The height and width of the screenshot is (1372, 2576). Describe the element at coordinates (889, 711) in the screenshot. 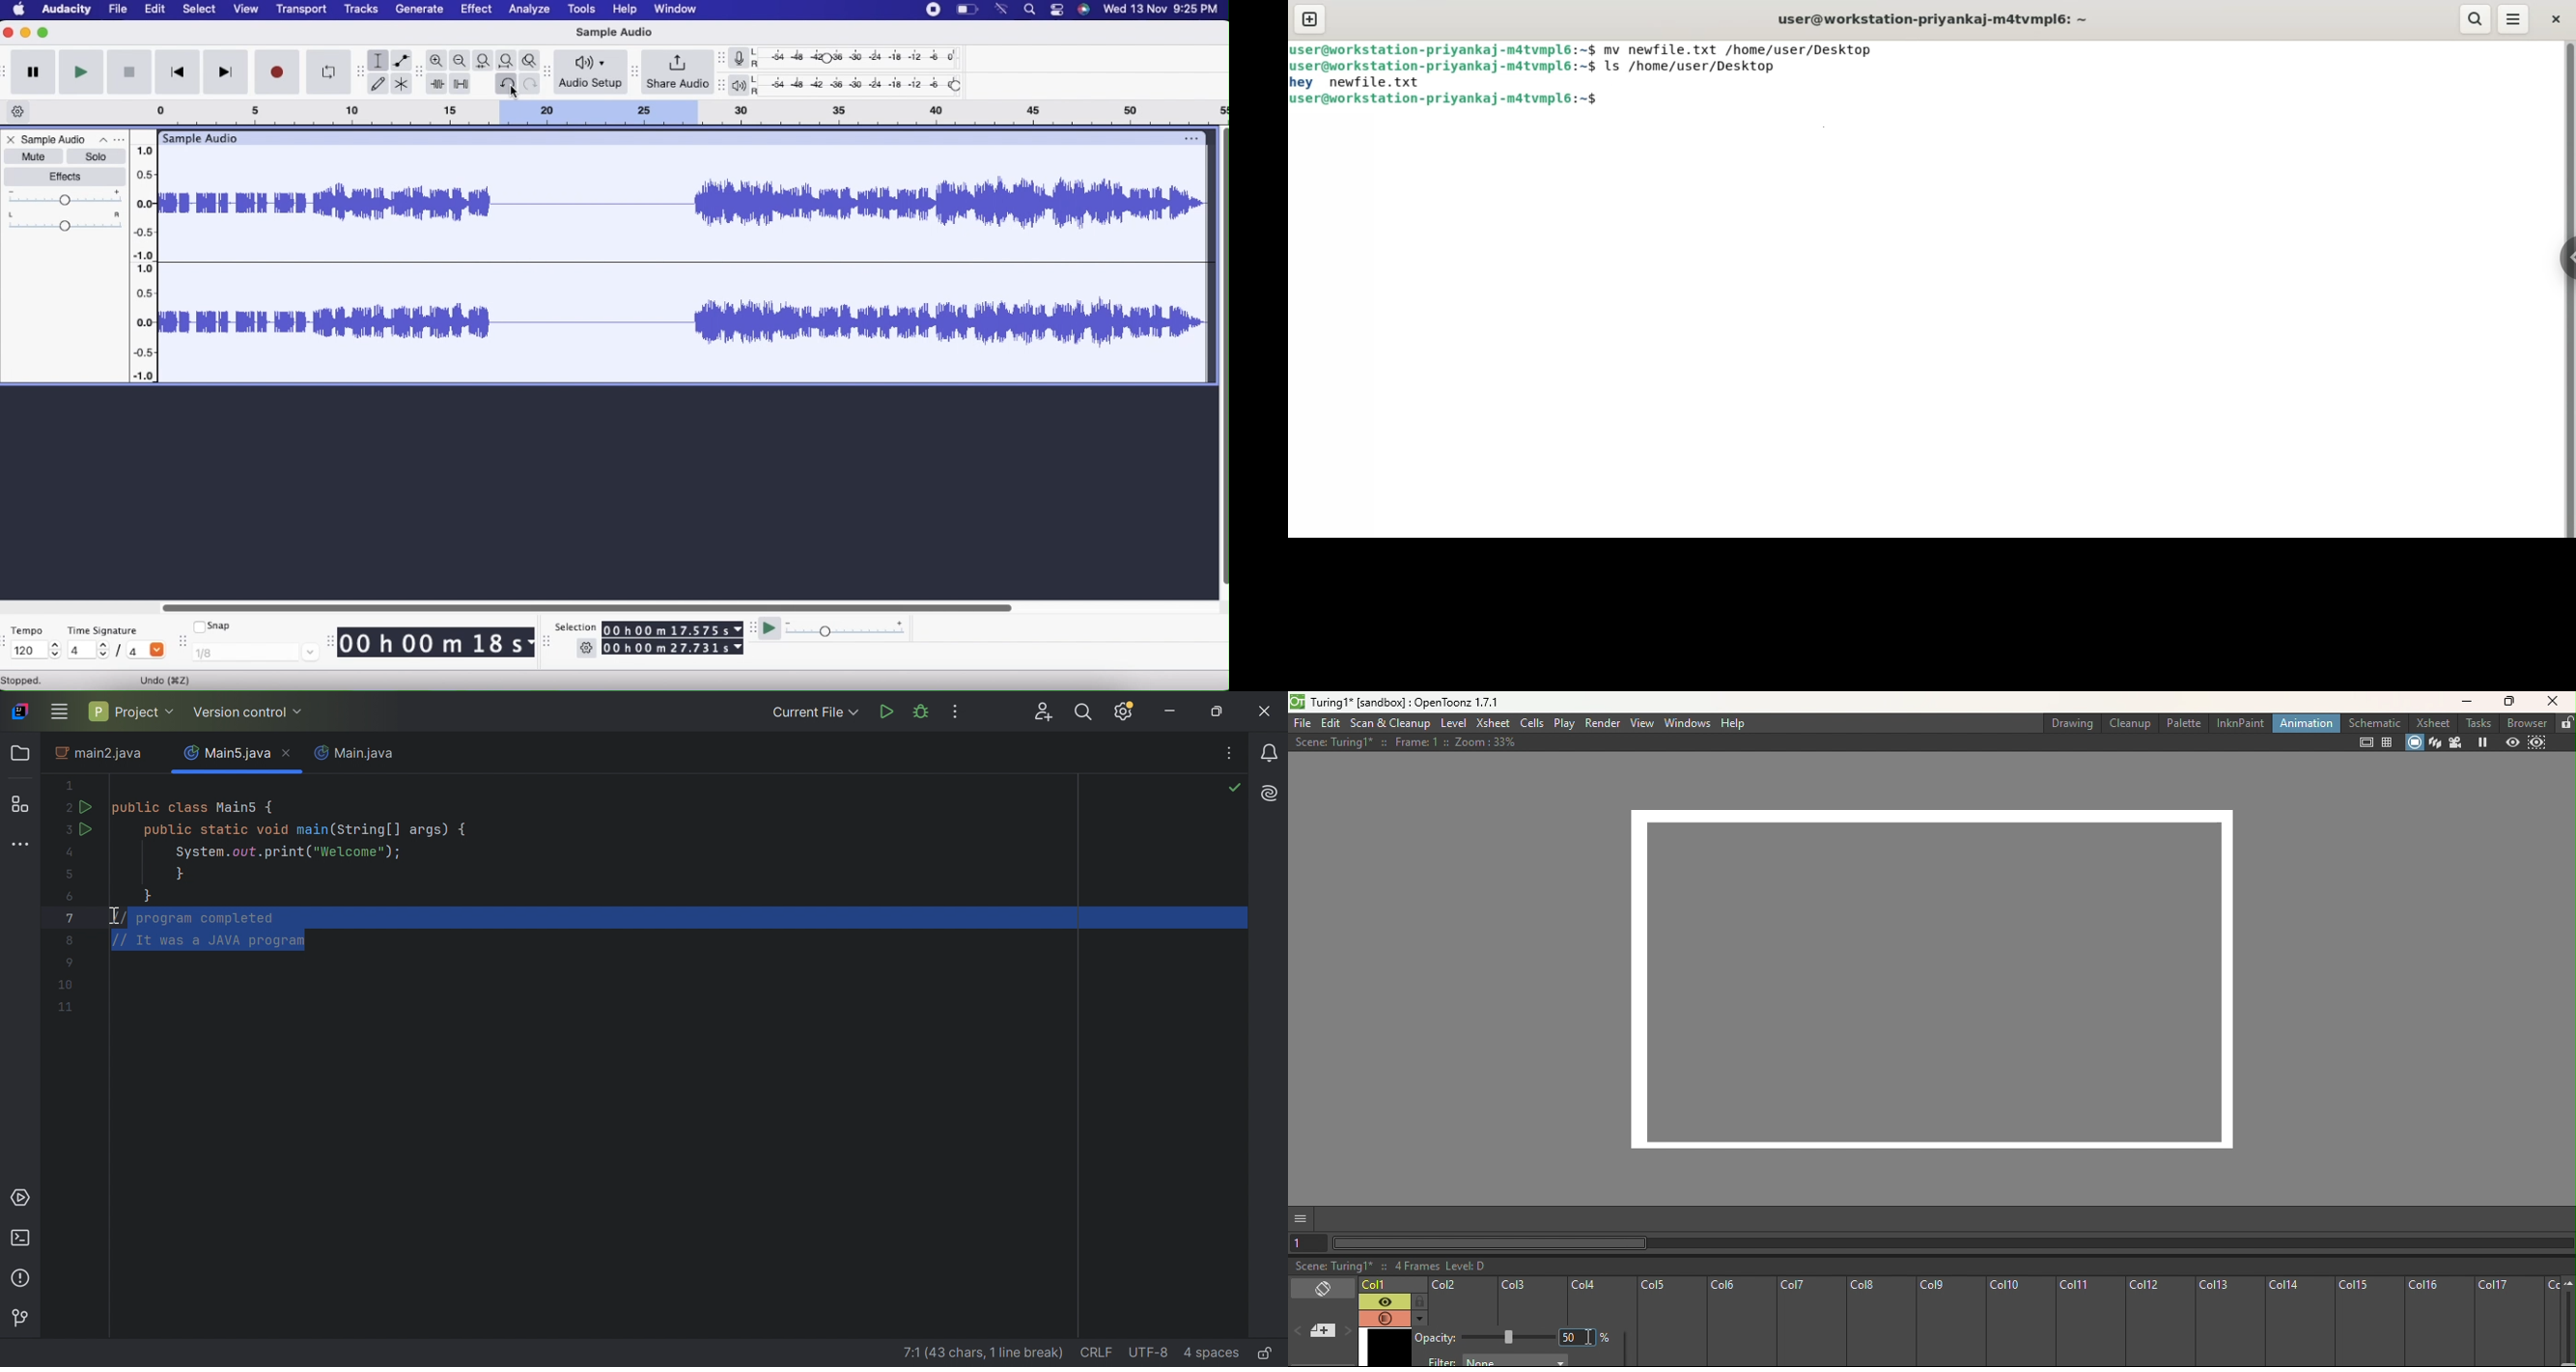

I see `Run` at that location.